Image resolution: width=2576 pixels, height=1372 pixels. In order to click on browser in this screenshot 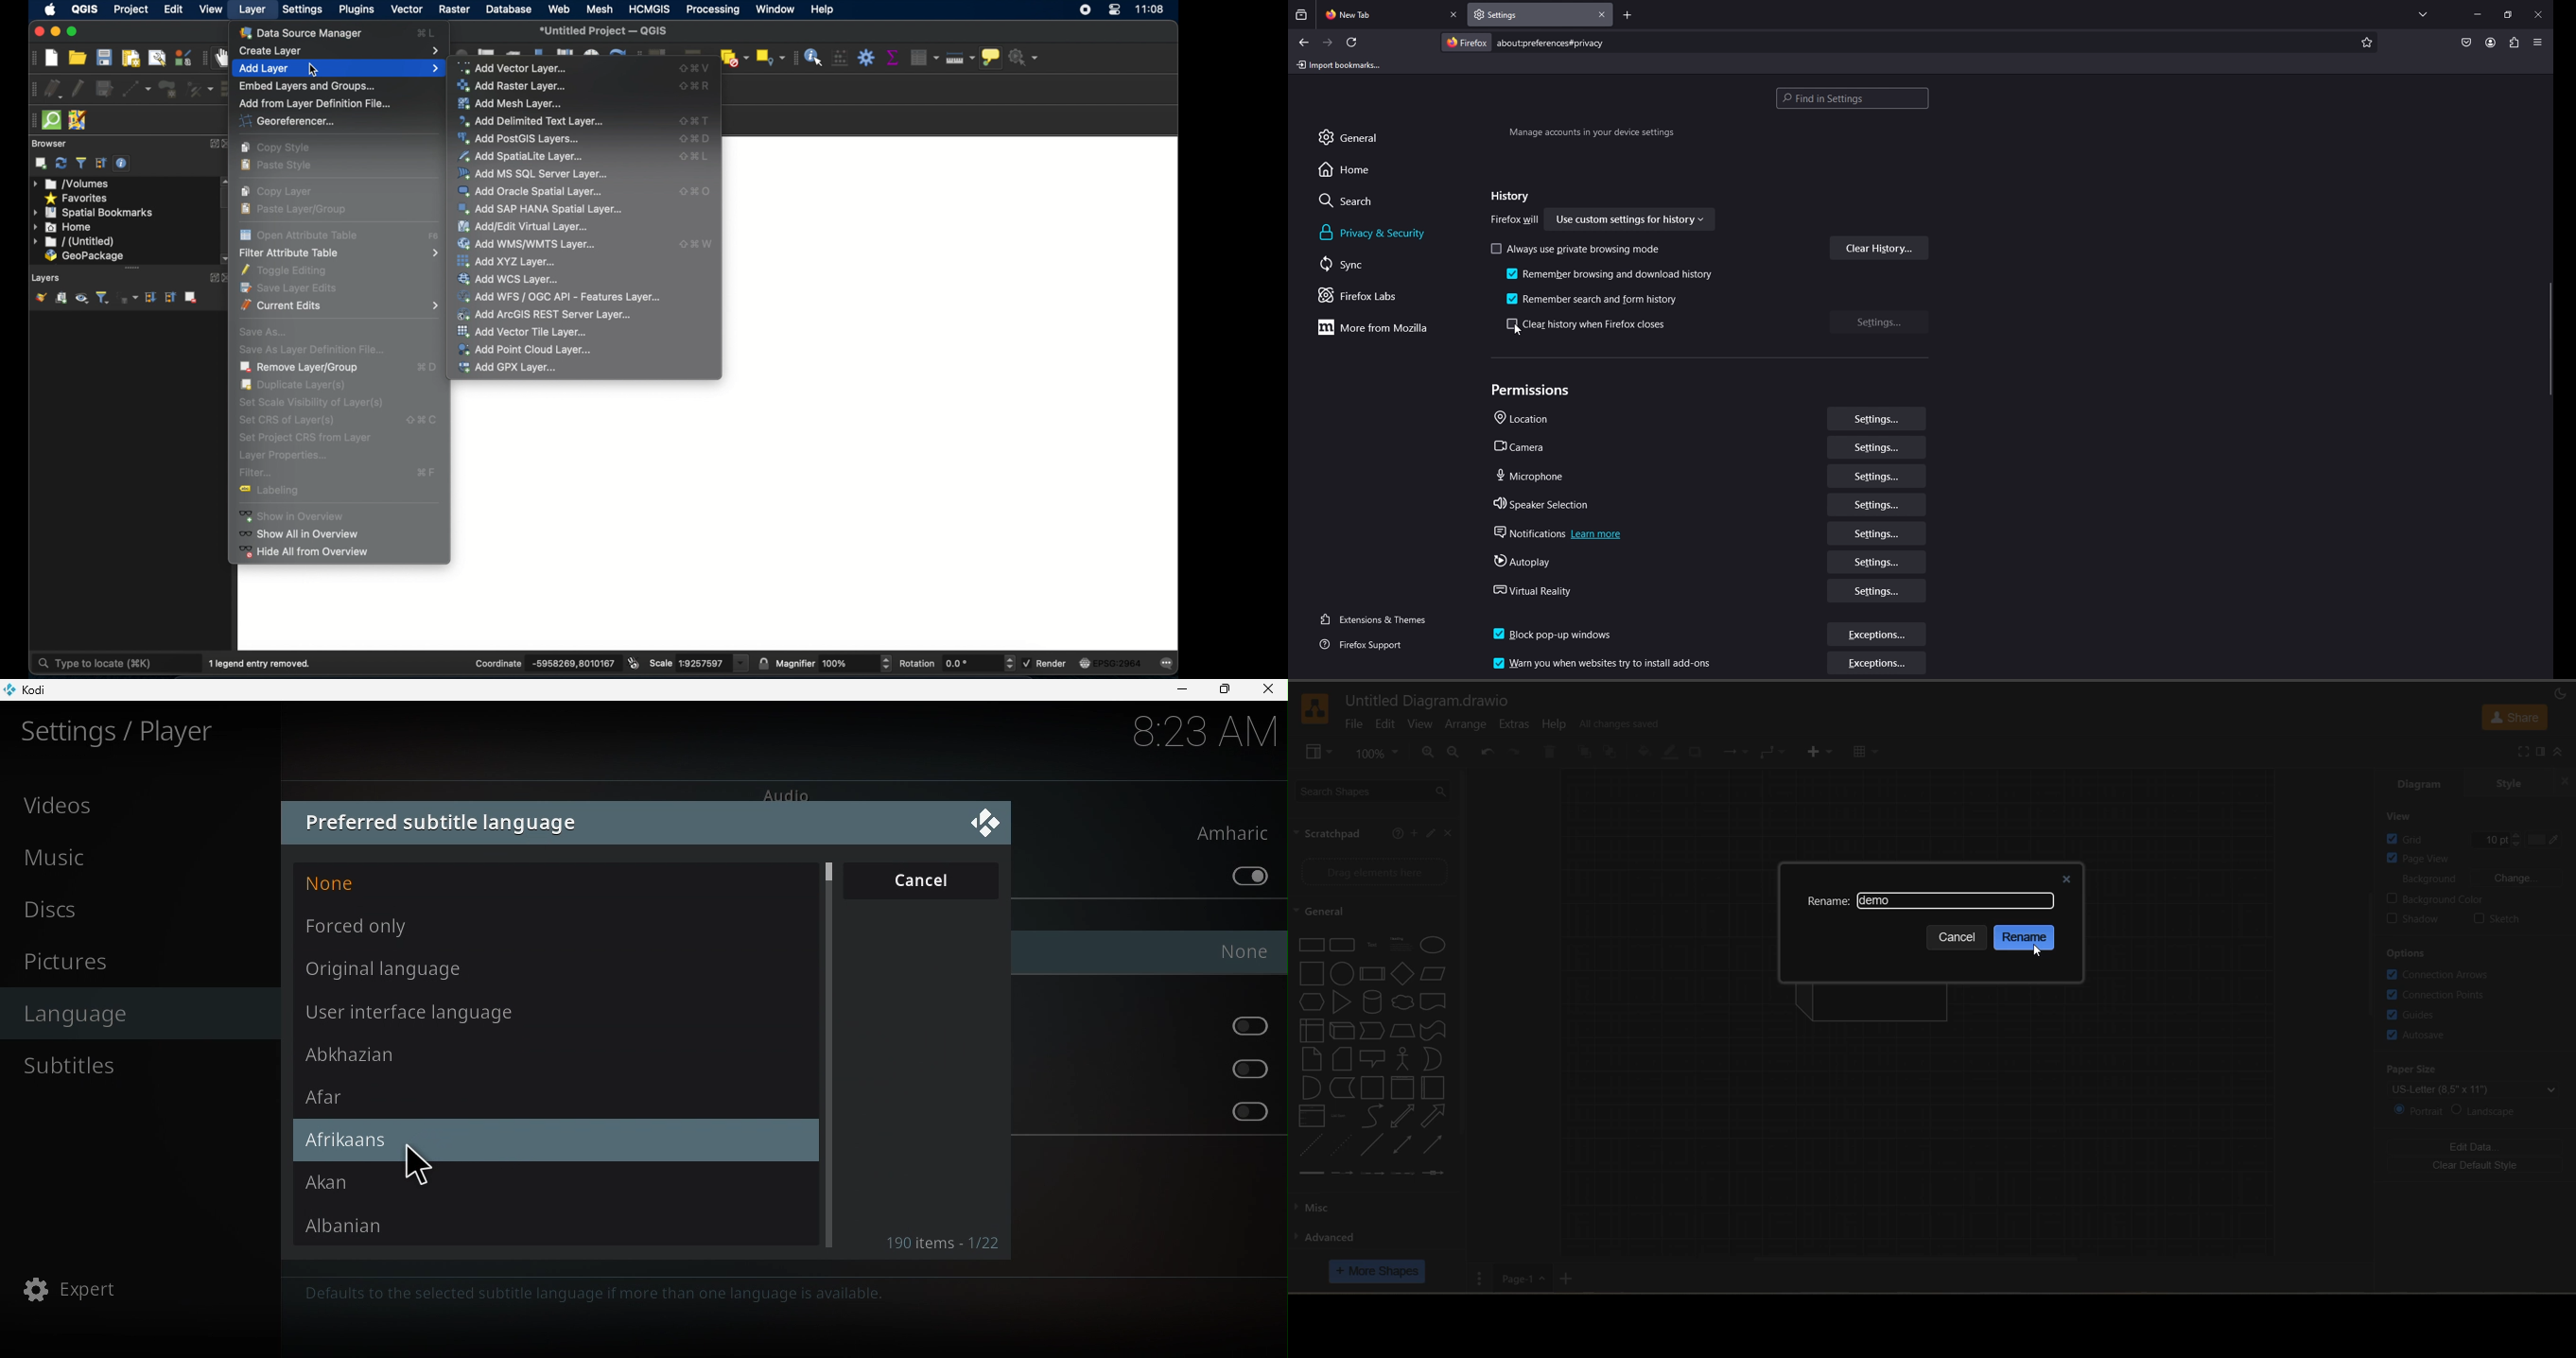, I will do `click(48, 143)`.